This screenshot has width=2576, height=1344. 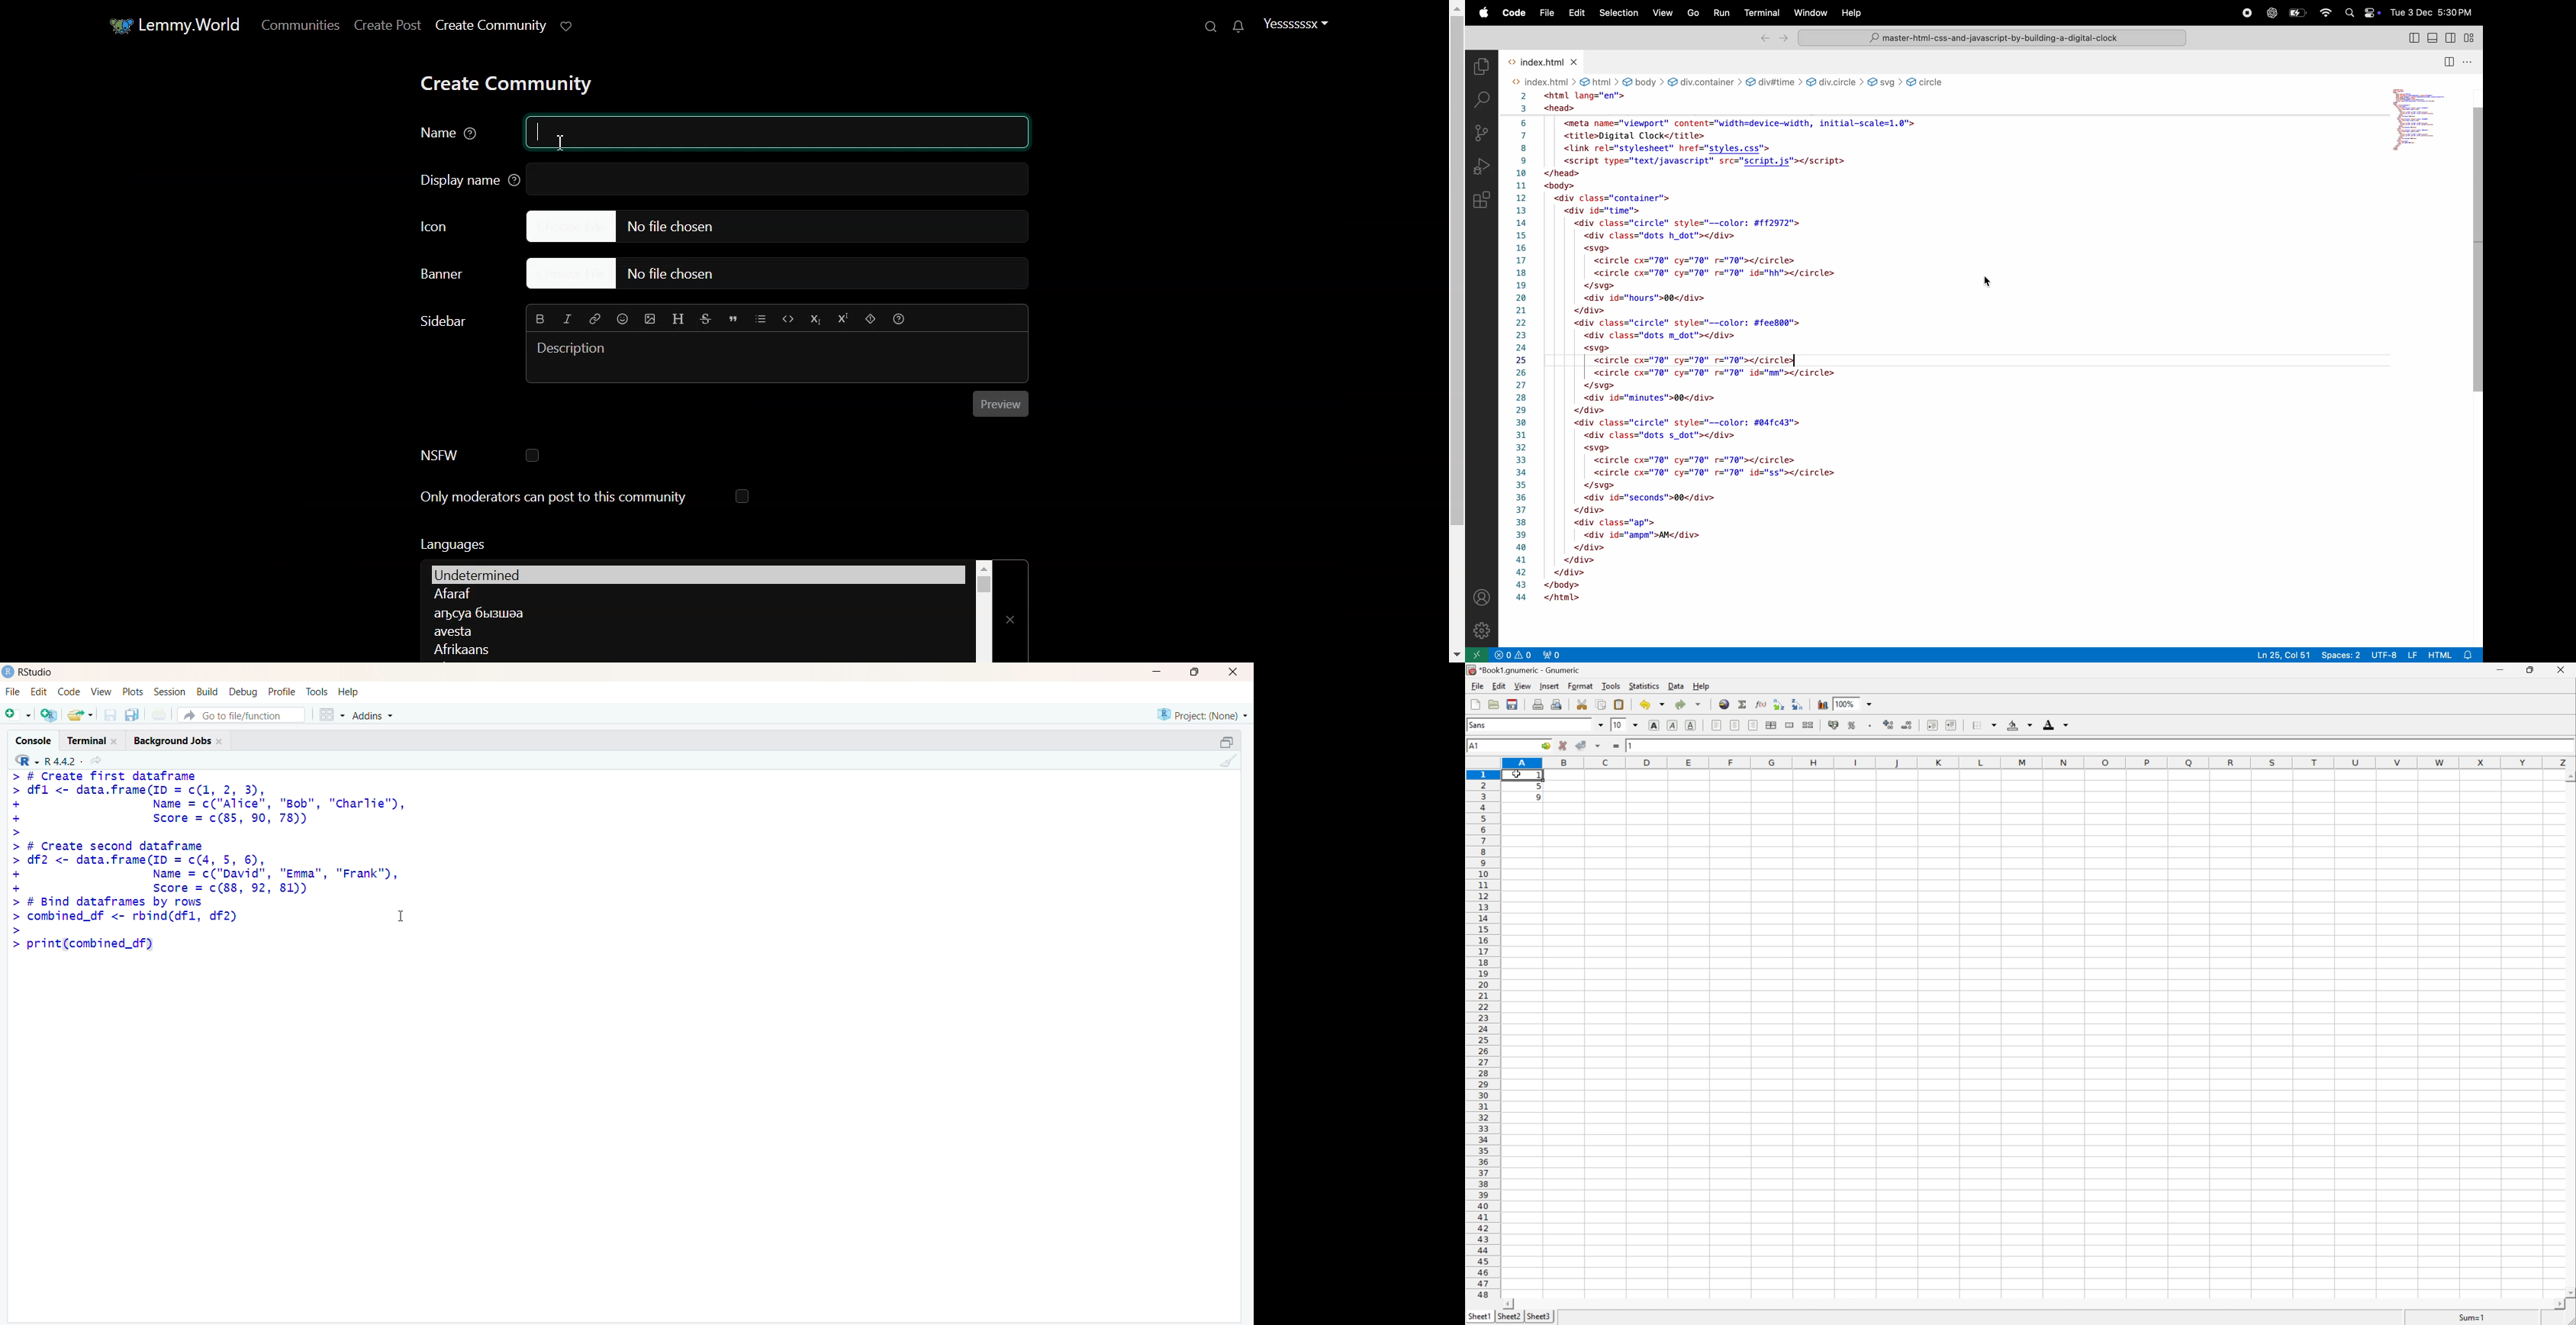 I want to click on redo, so click(x=1688, y=704).